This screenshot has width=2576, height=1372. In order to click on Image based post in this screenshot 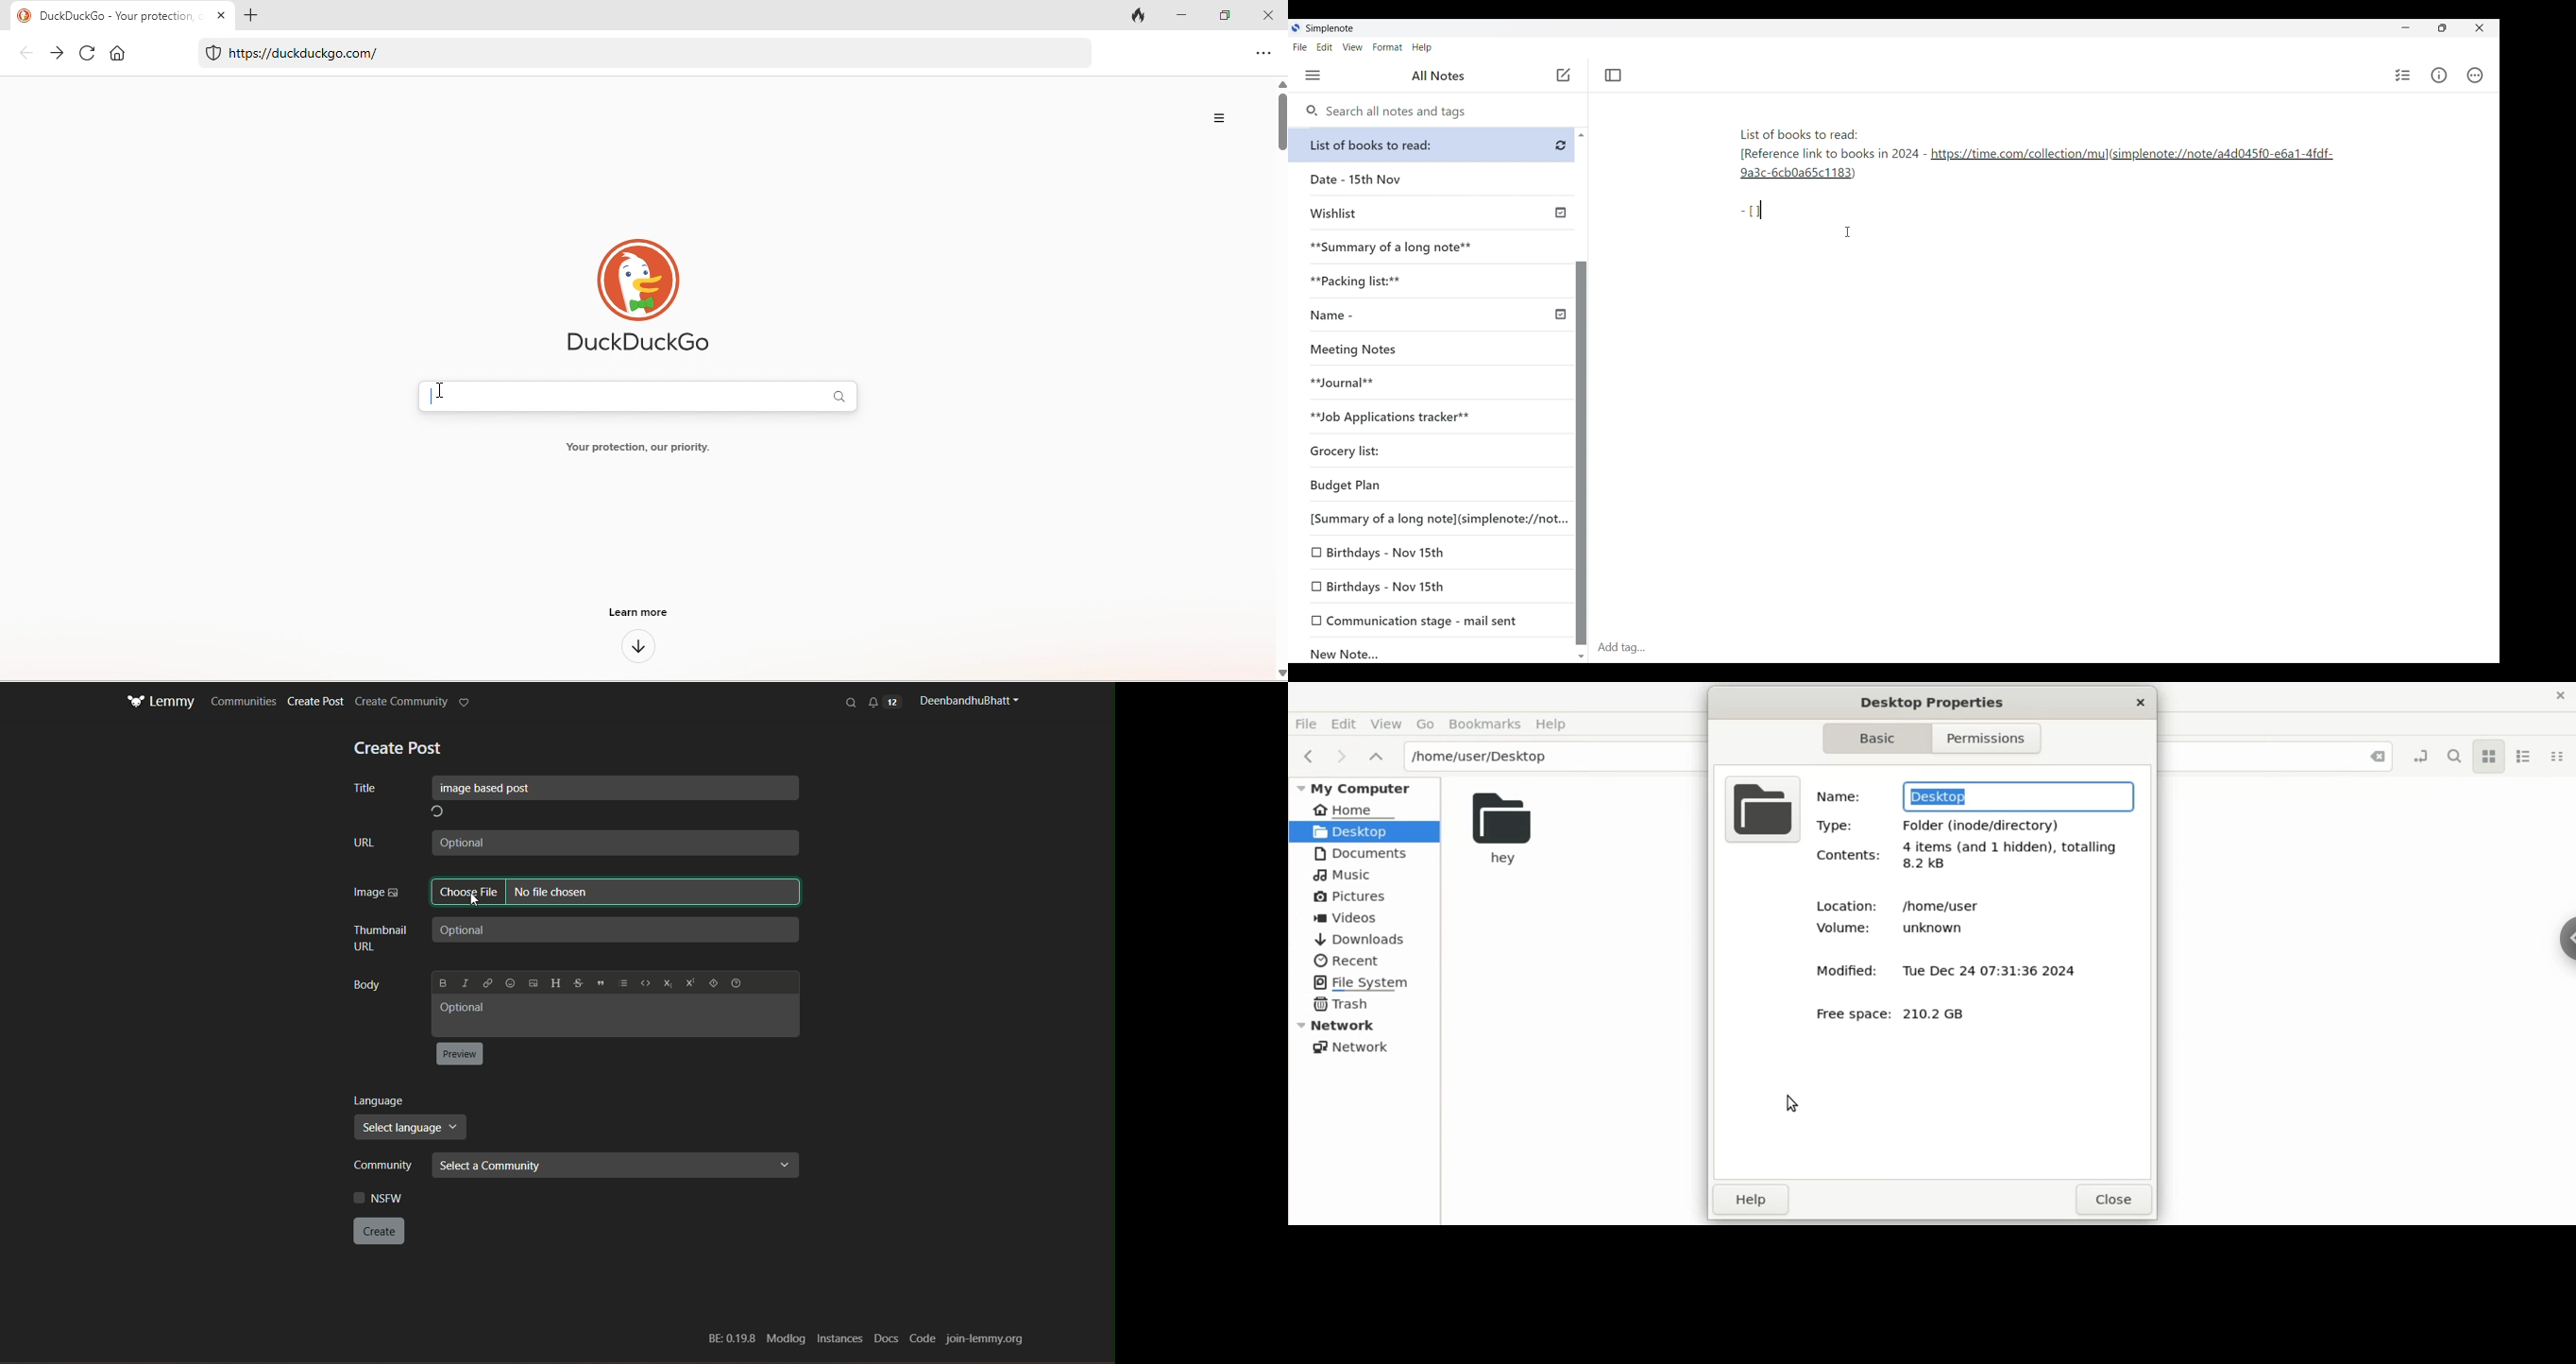, I will do `click(616, 787)`.